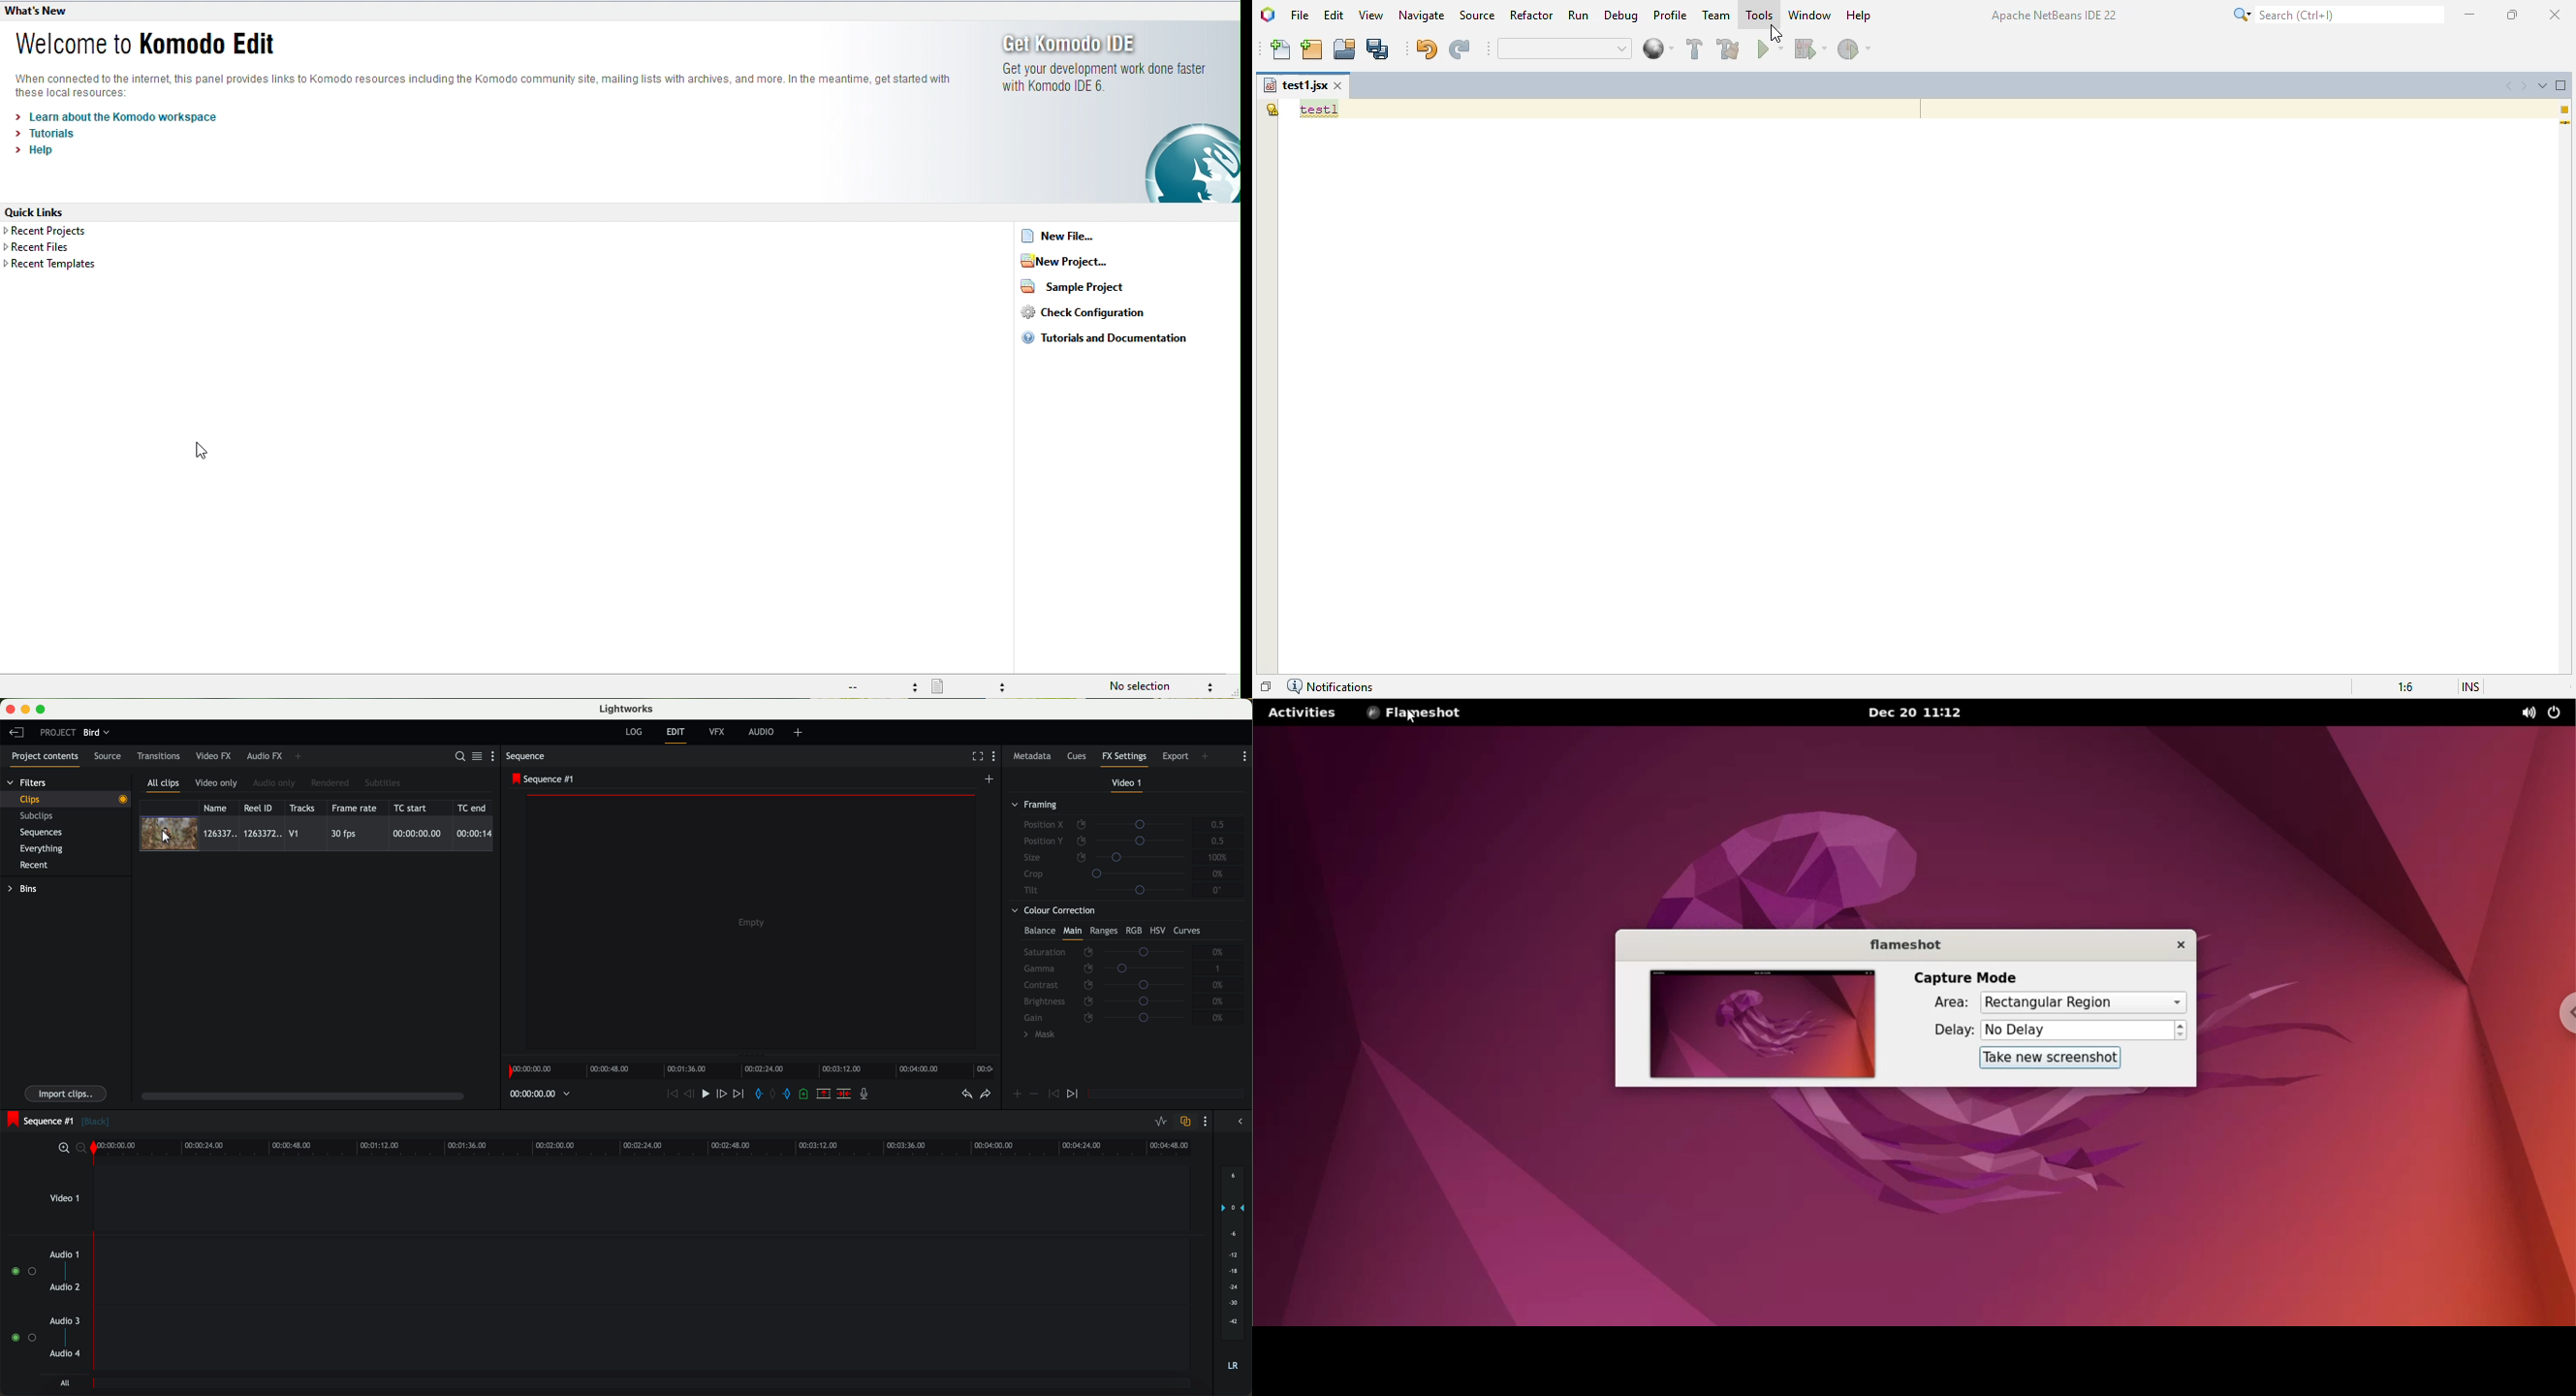 Image resolution: width=2576 pixels, height=1400 pixels. Describe the element at coordinates (1219, 969) in the screenshot. I see `1` at that location.